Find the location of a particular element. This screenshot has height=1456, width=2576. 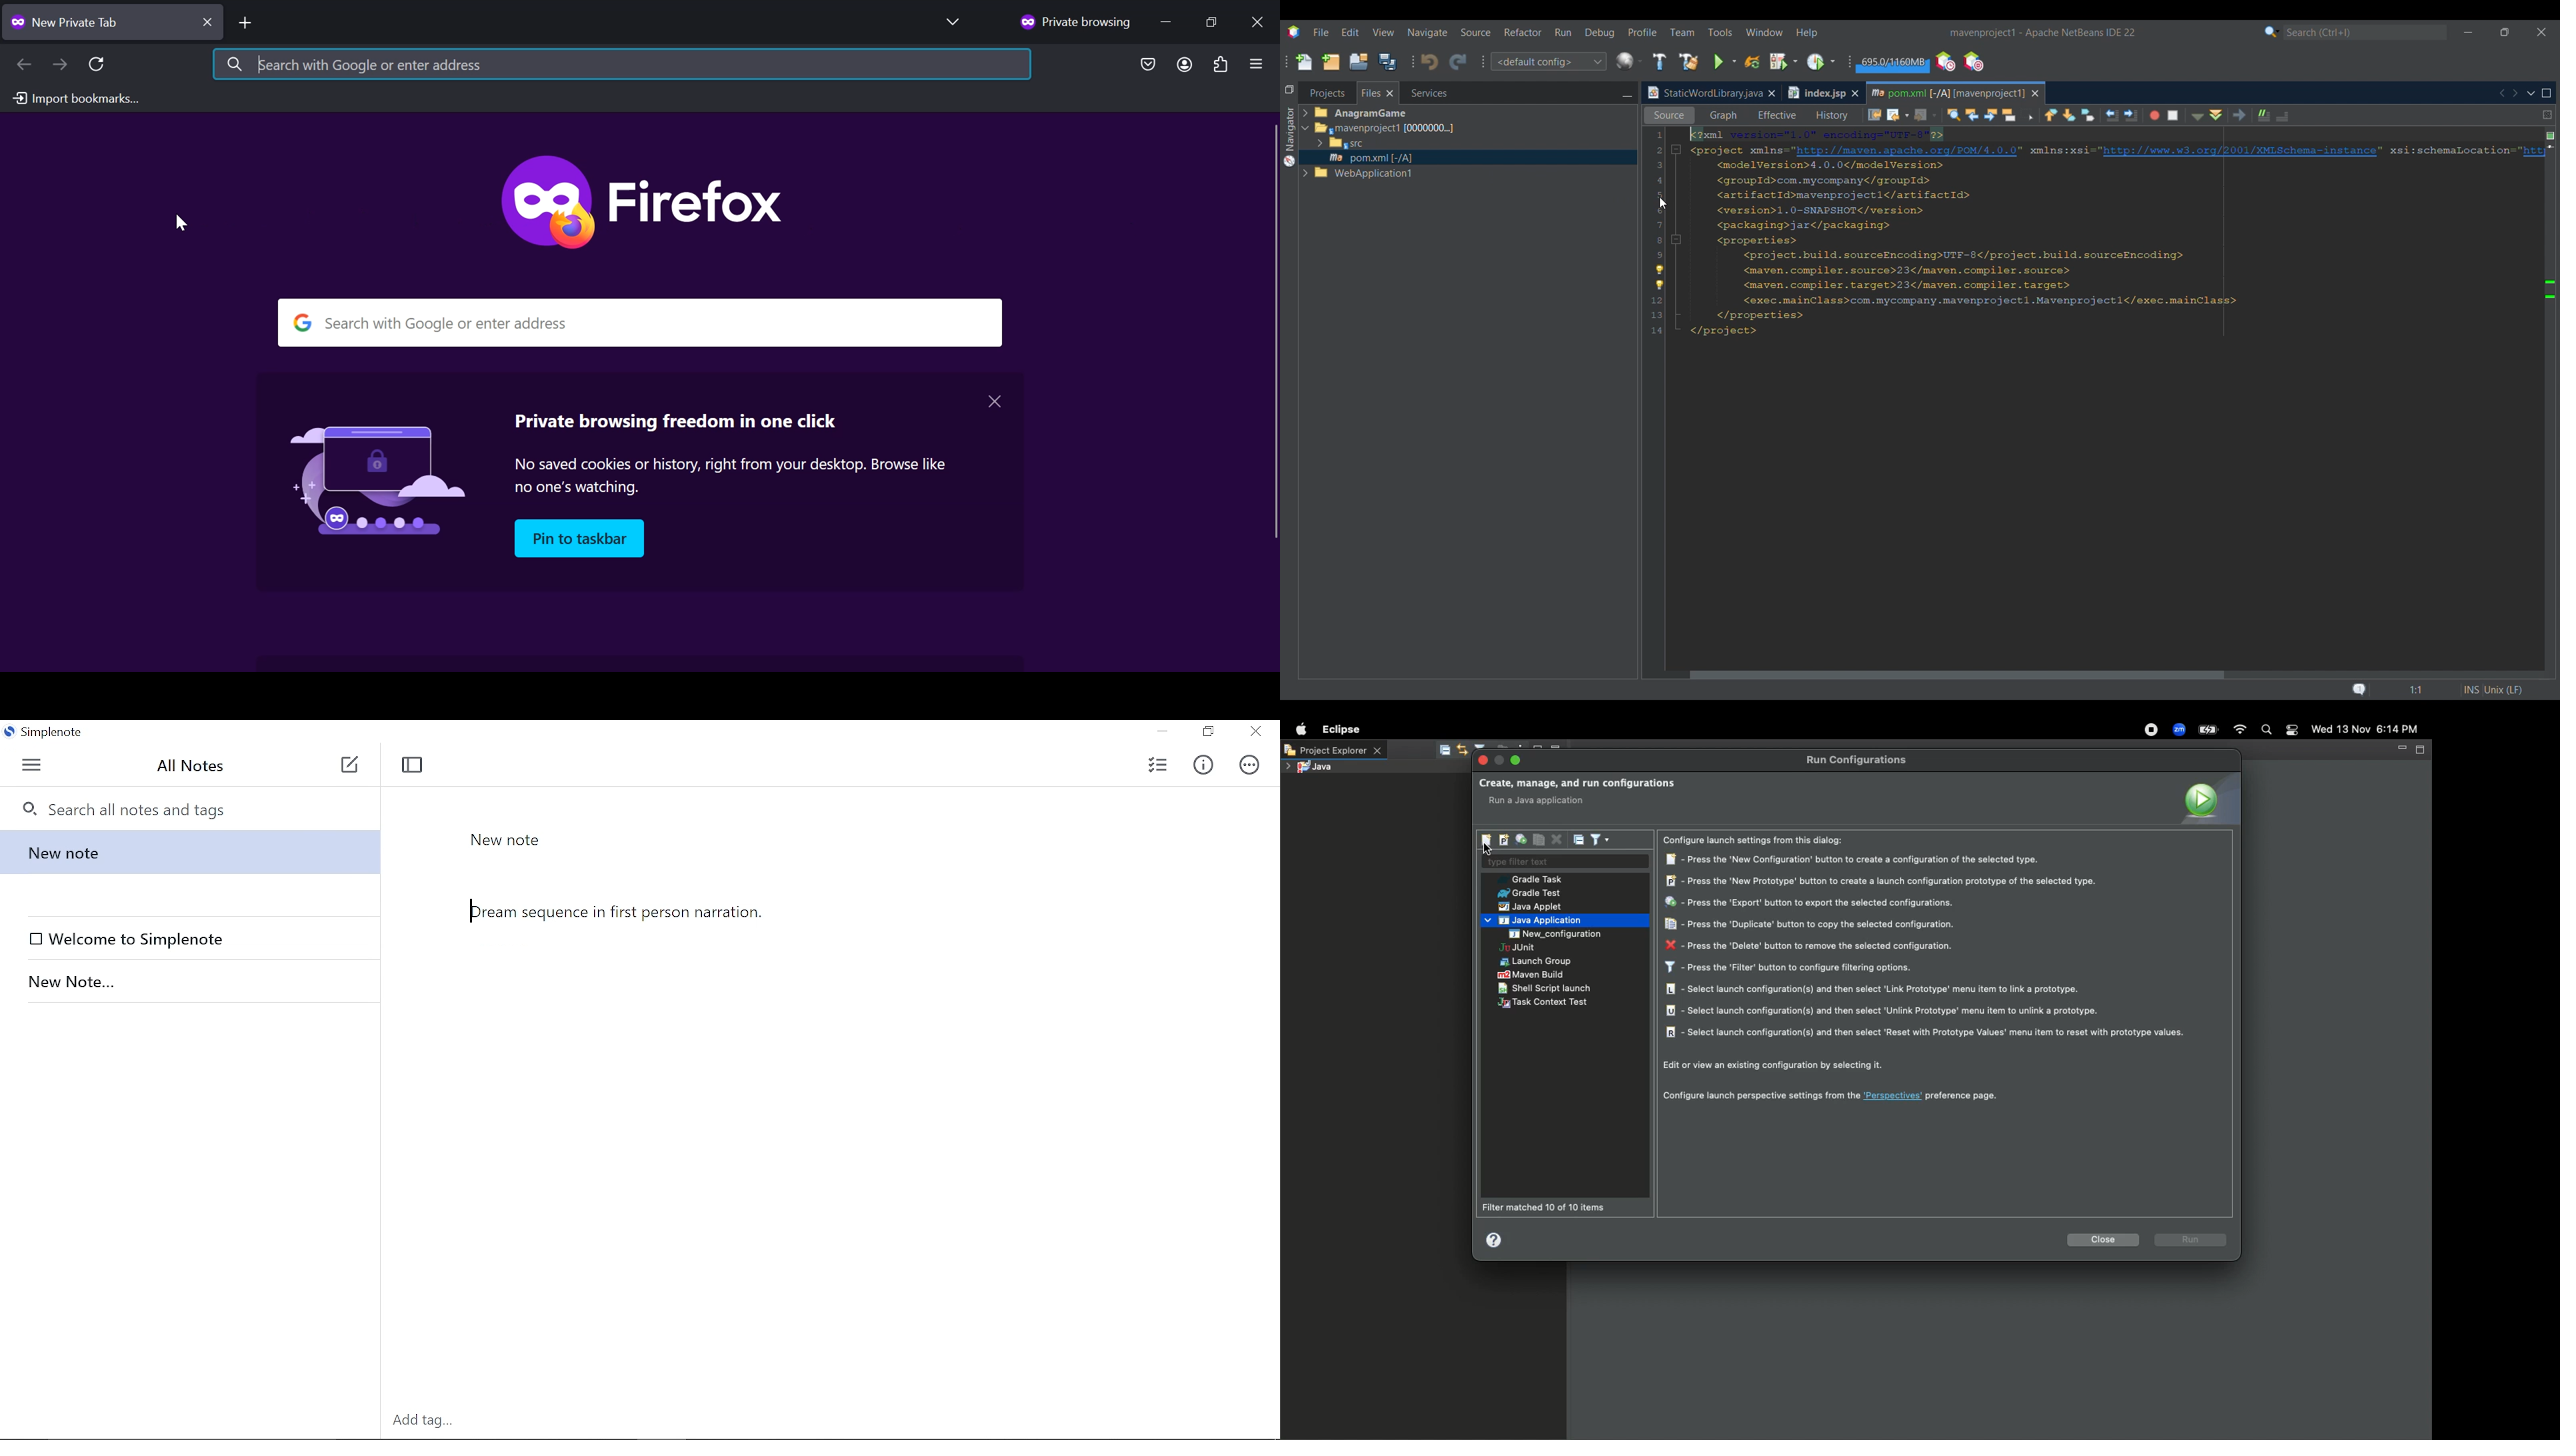

Save to Pocket is located at coordinates (1149, 65).